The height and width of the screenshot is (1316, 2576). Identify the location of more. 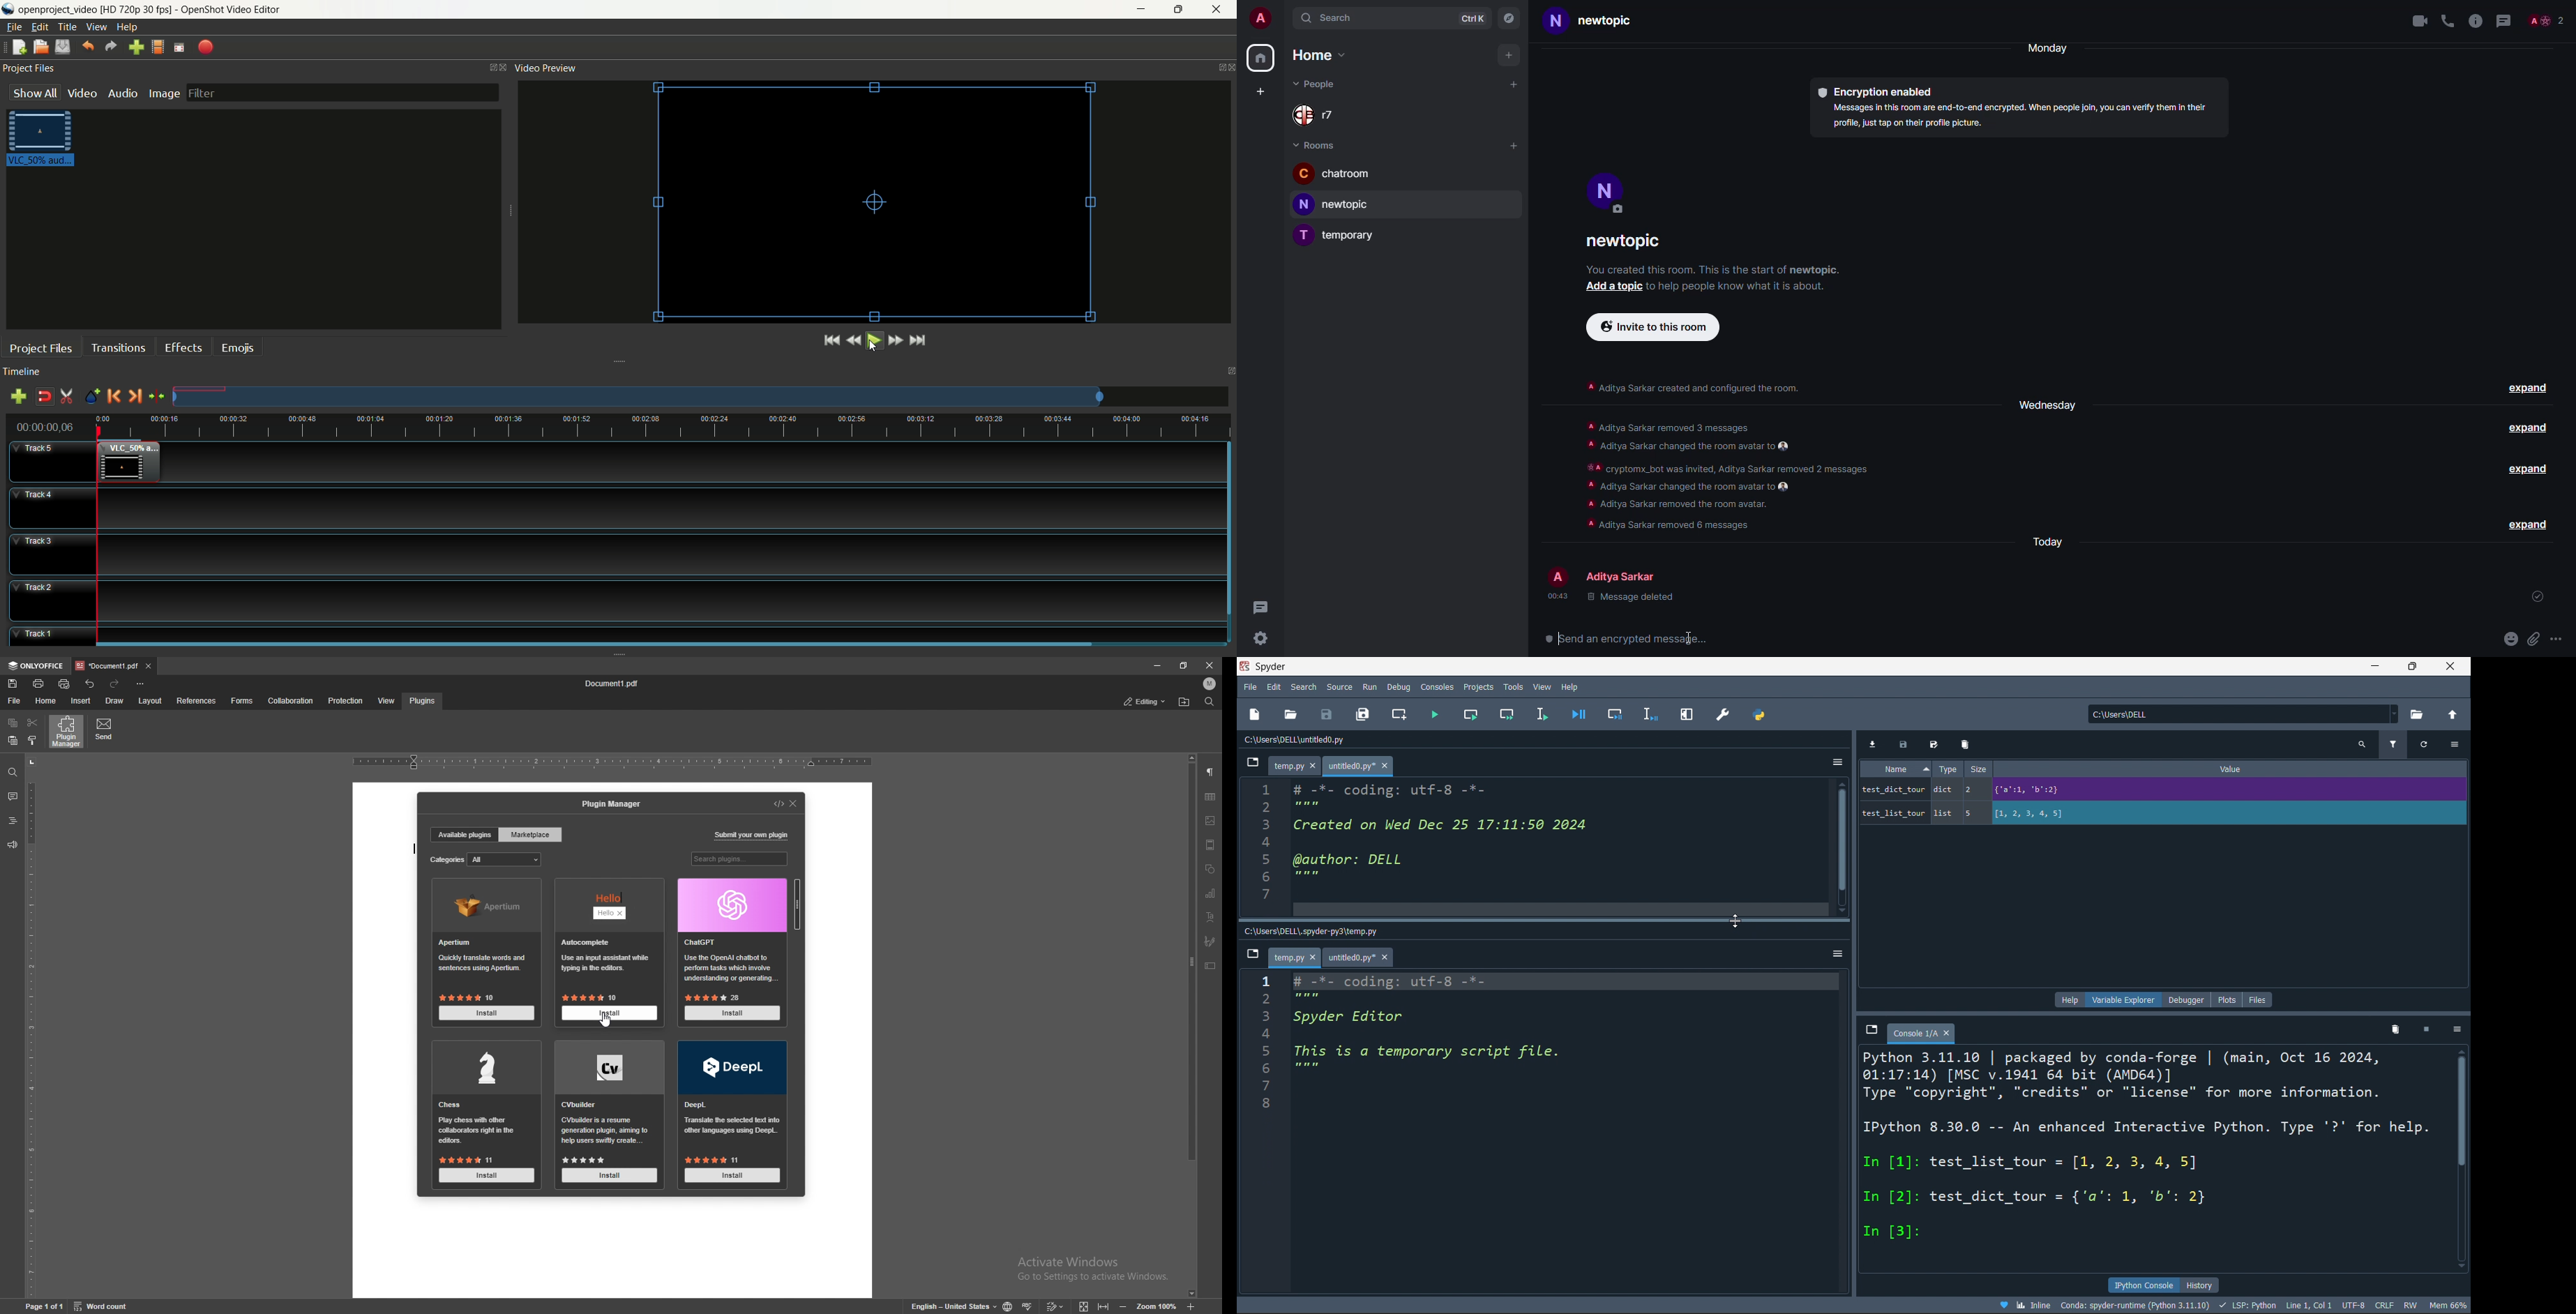
(2556, 639).